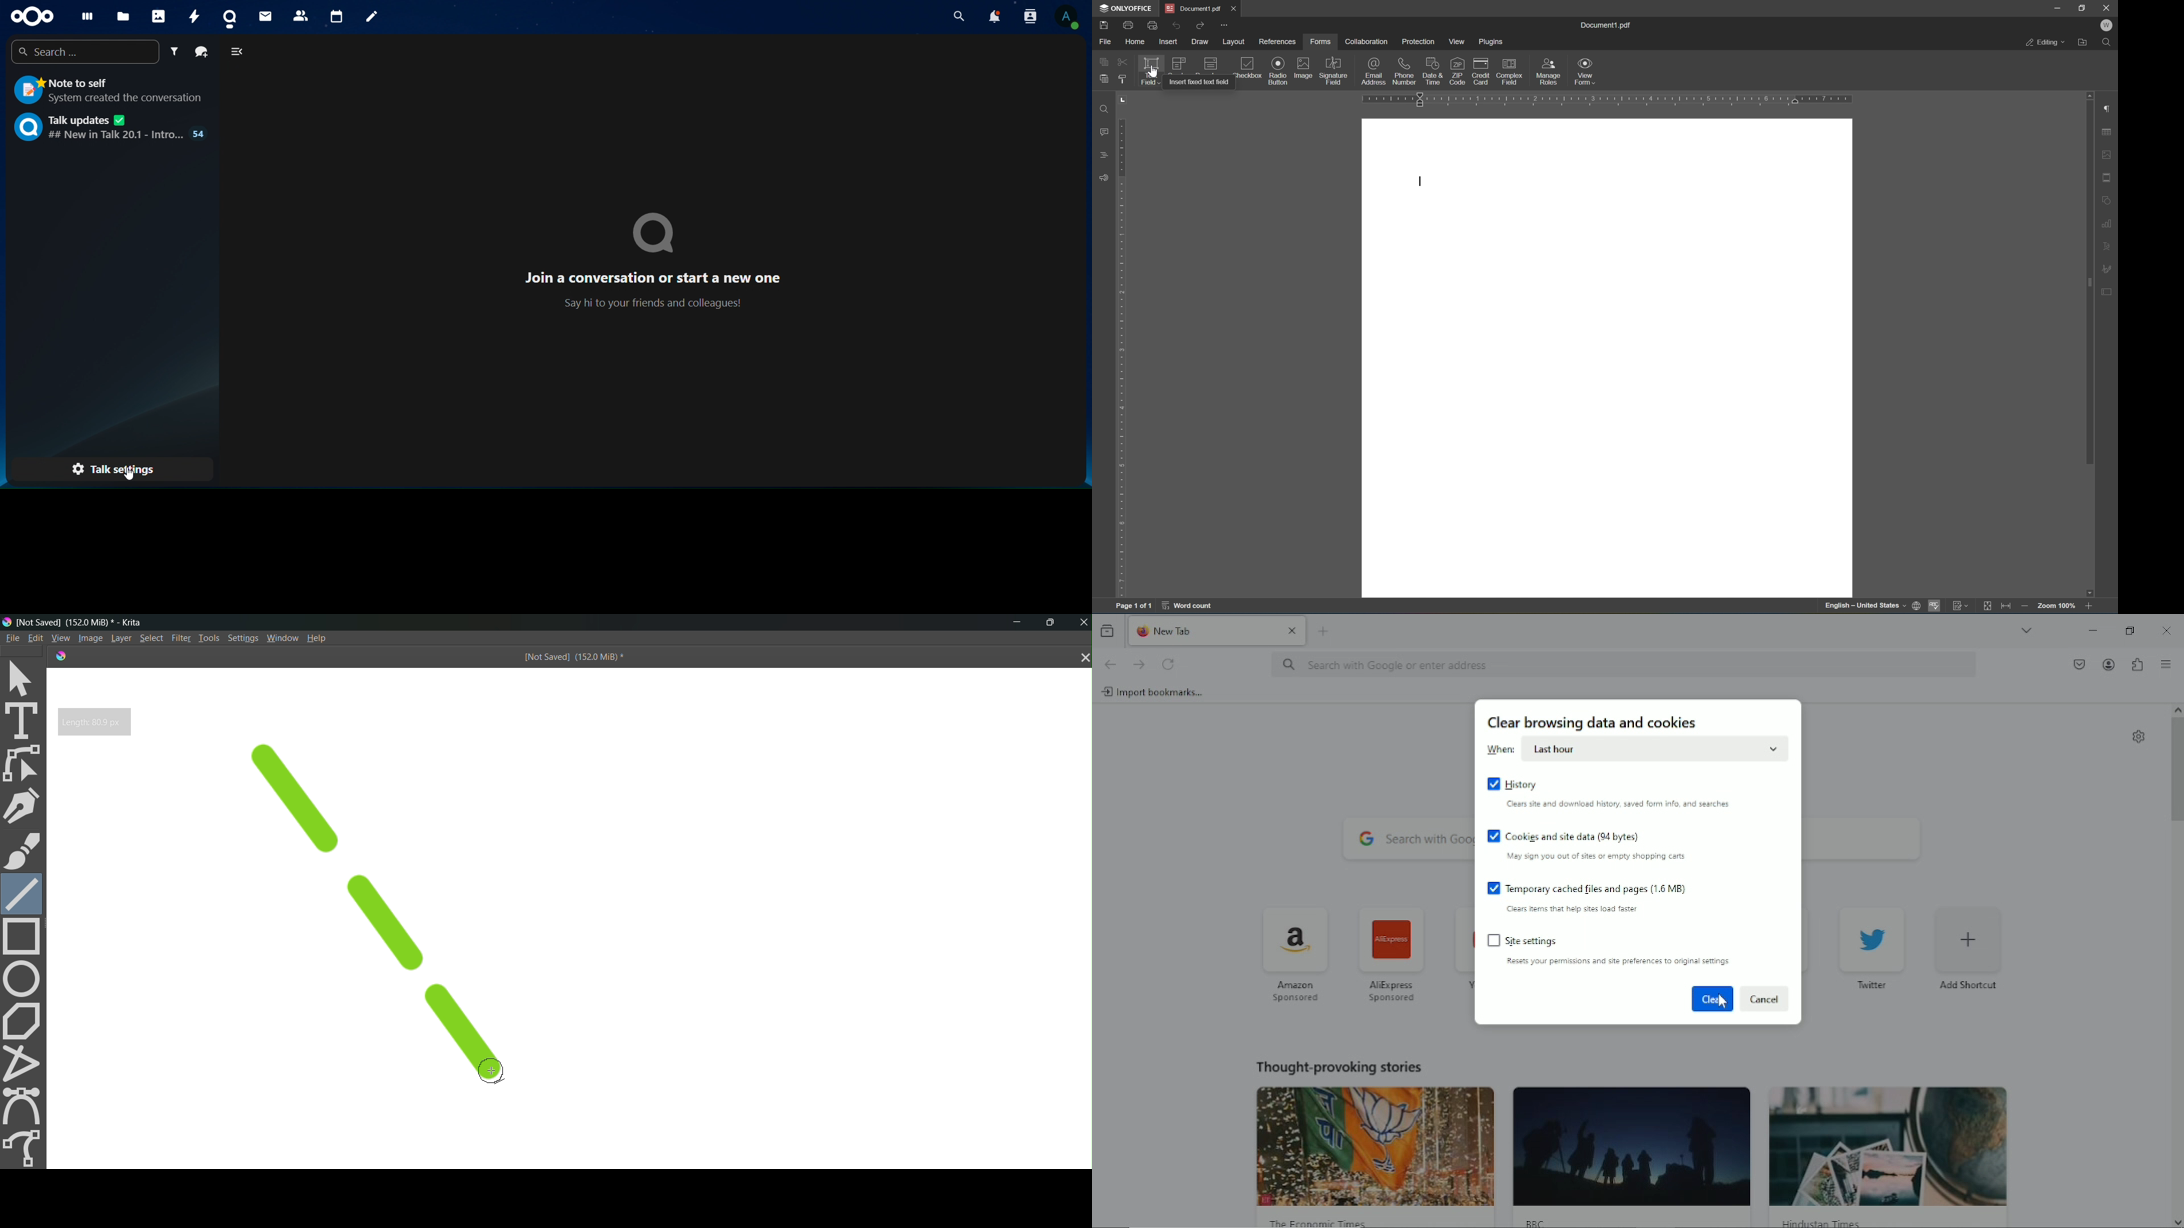  What do you see at coordinates (1968, 946) in the screenshot?
I see `Add shortcut` at bounding box center [1968, 946].